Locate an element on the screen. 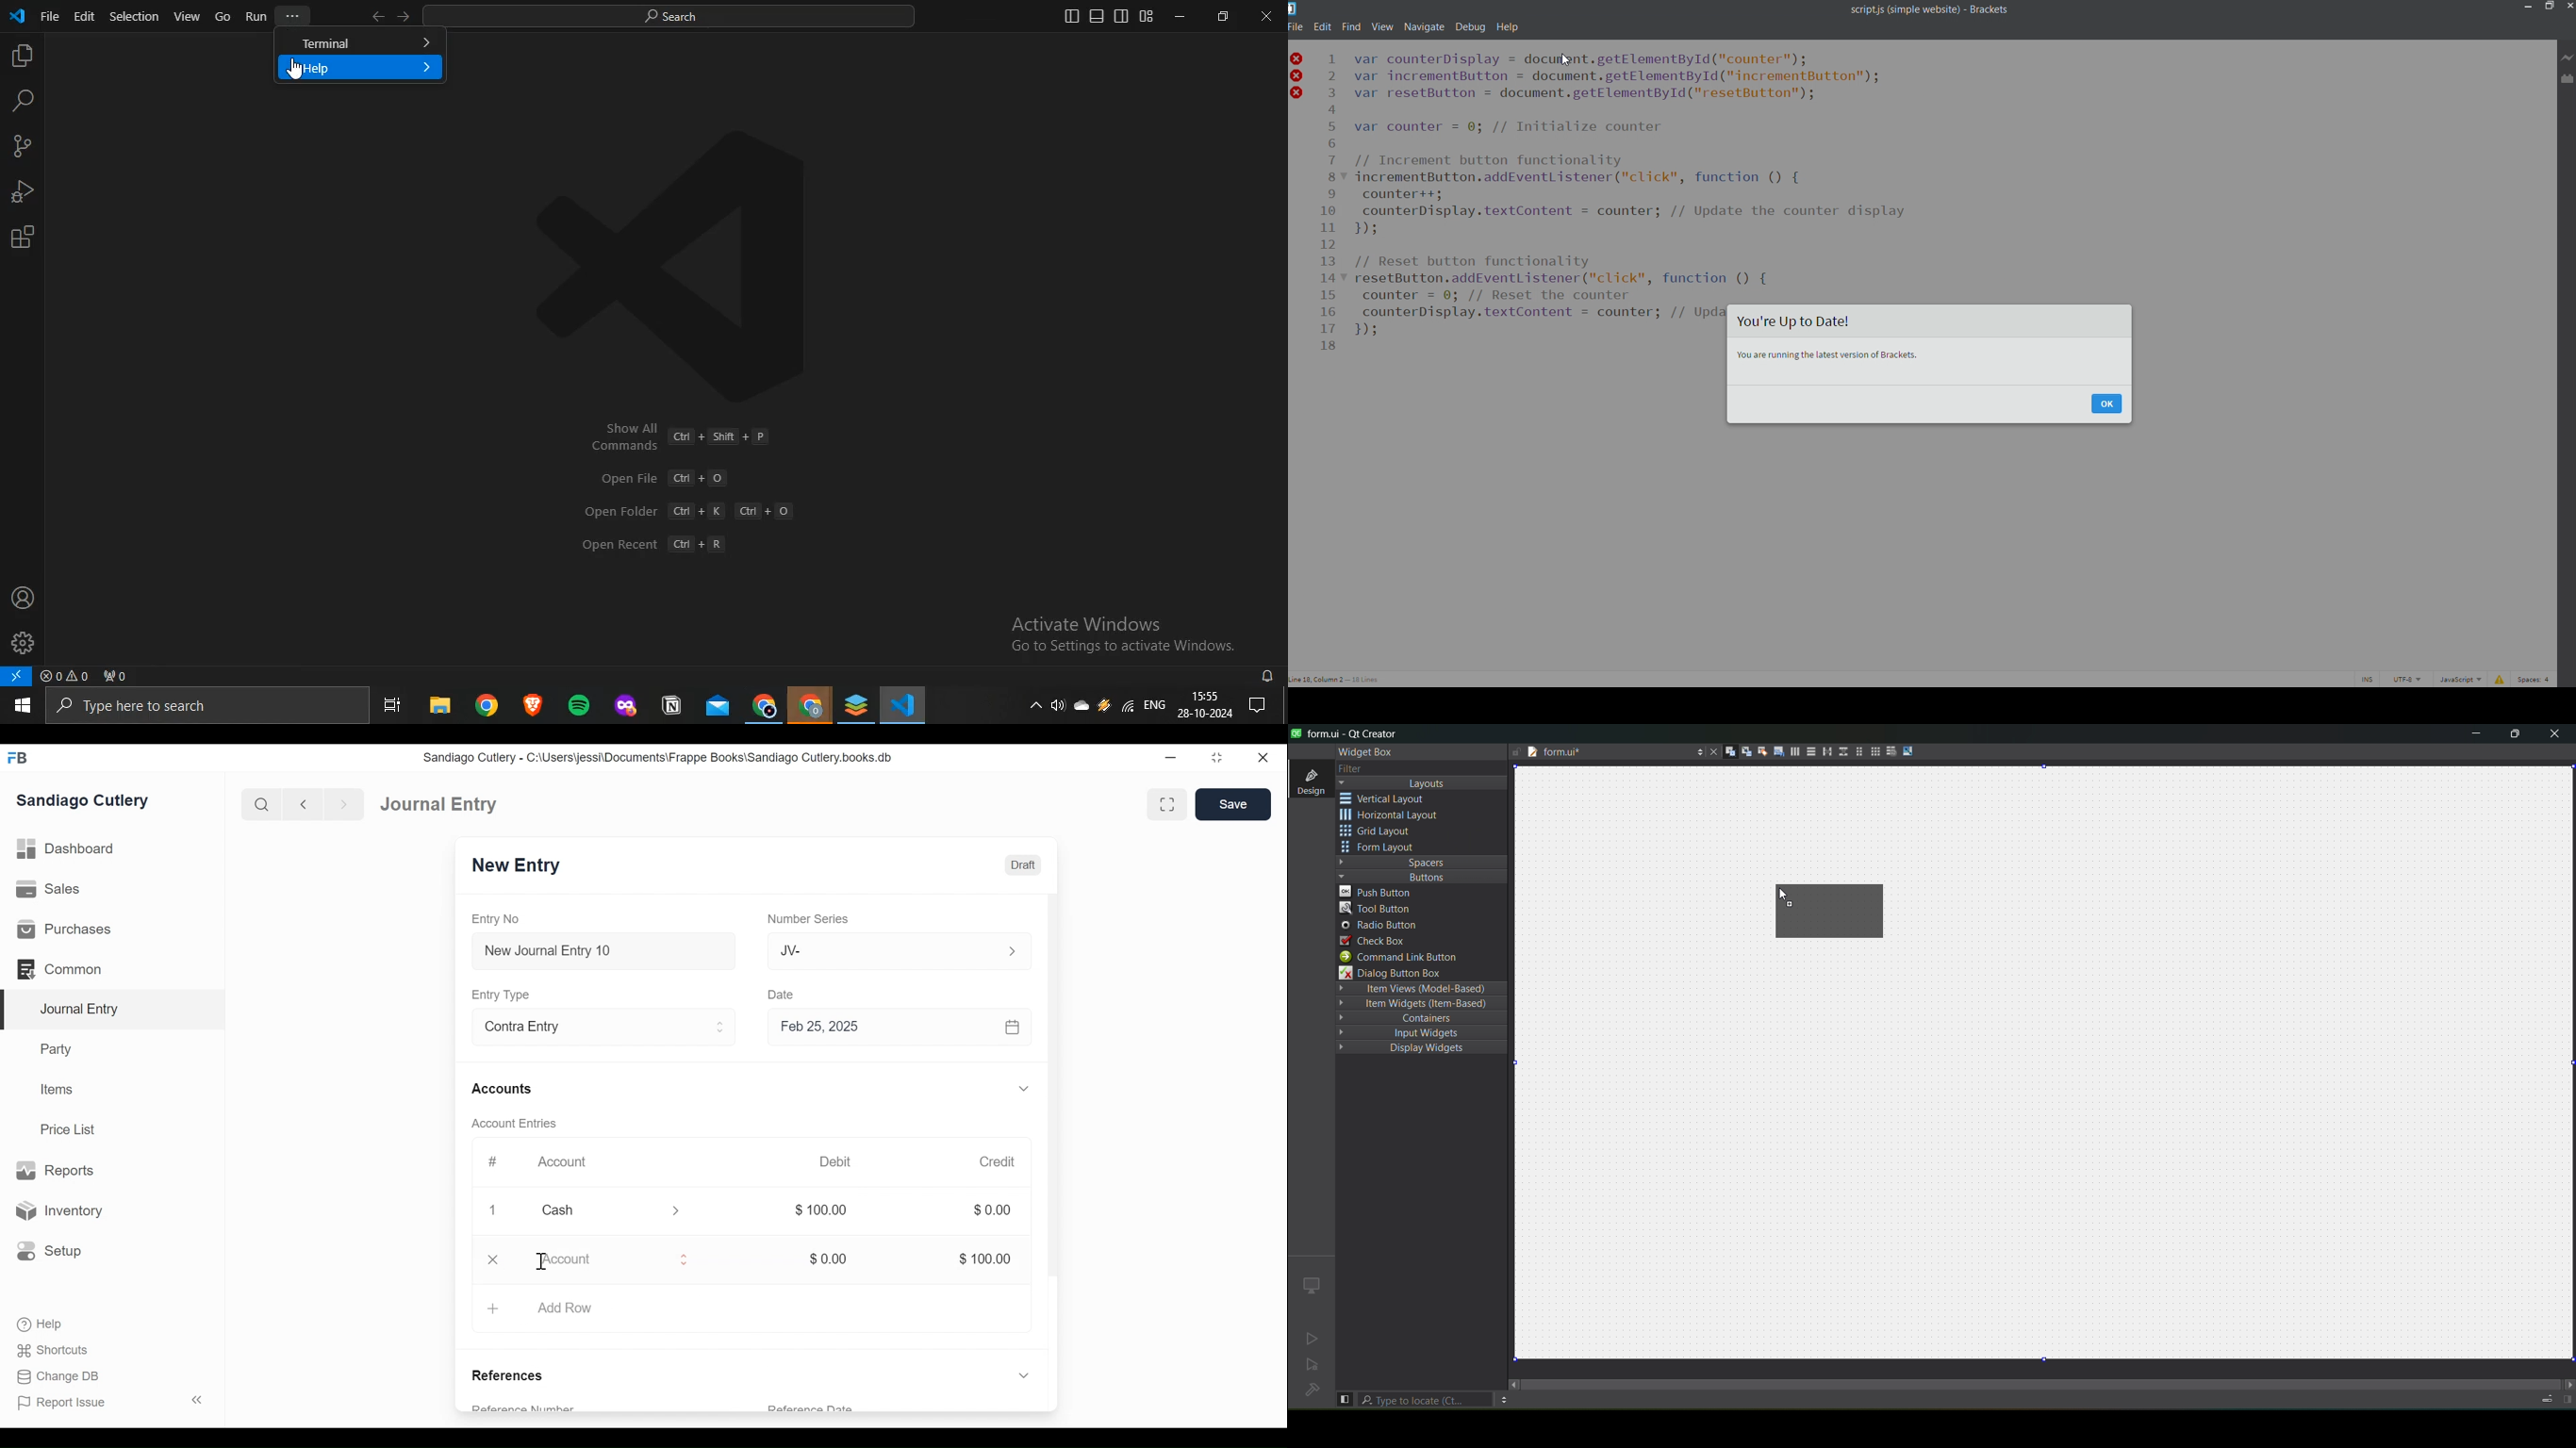 The height and width of the screenshot is (1456, 2576). vertical layout is located at coordinates (1810, 751).